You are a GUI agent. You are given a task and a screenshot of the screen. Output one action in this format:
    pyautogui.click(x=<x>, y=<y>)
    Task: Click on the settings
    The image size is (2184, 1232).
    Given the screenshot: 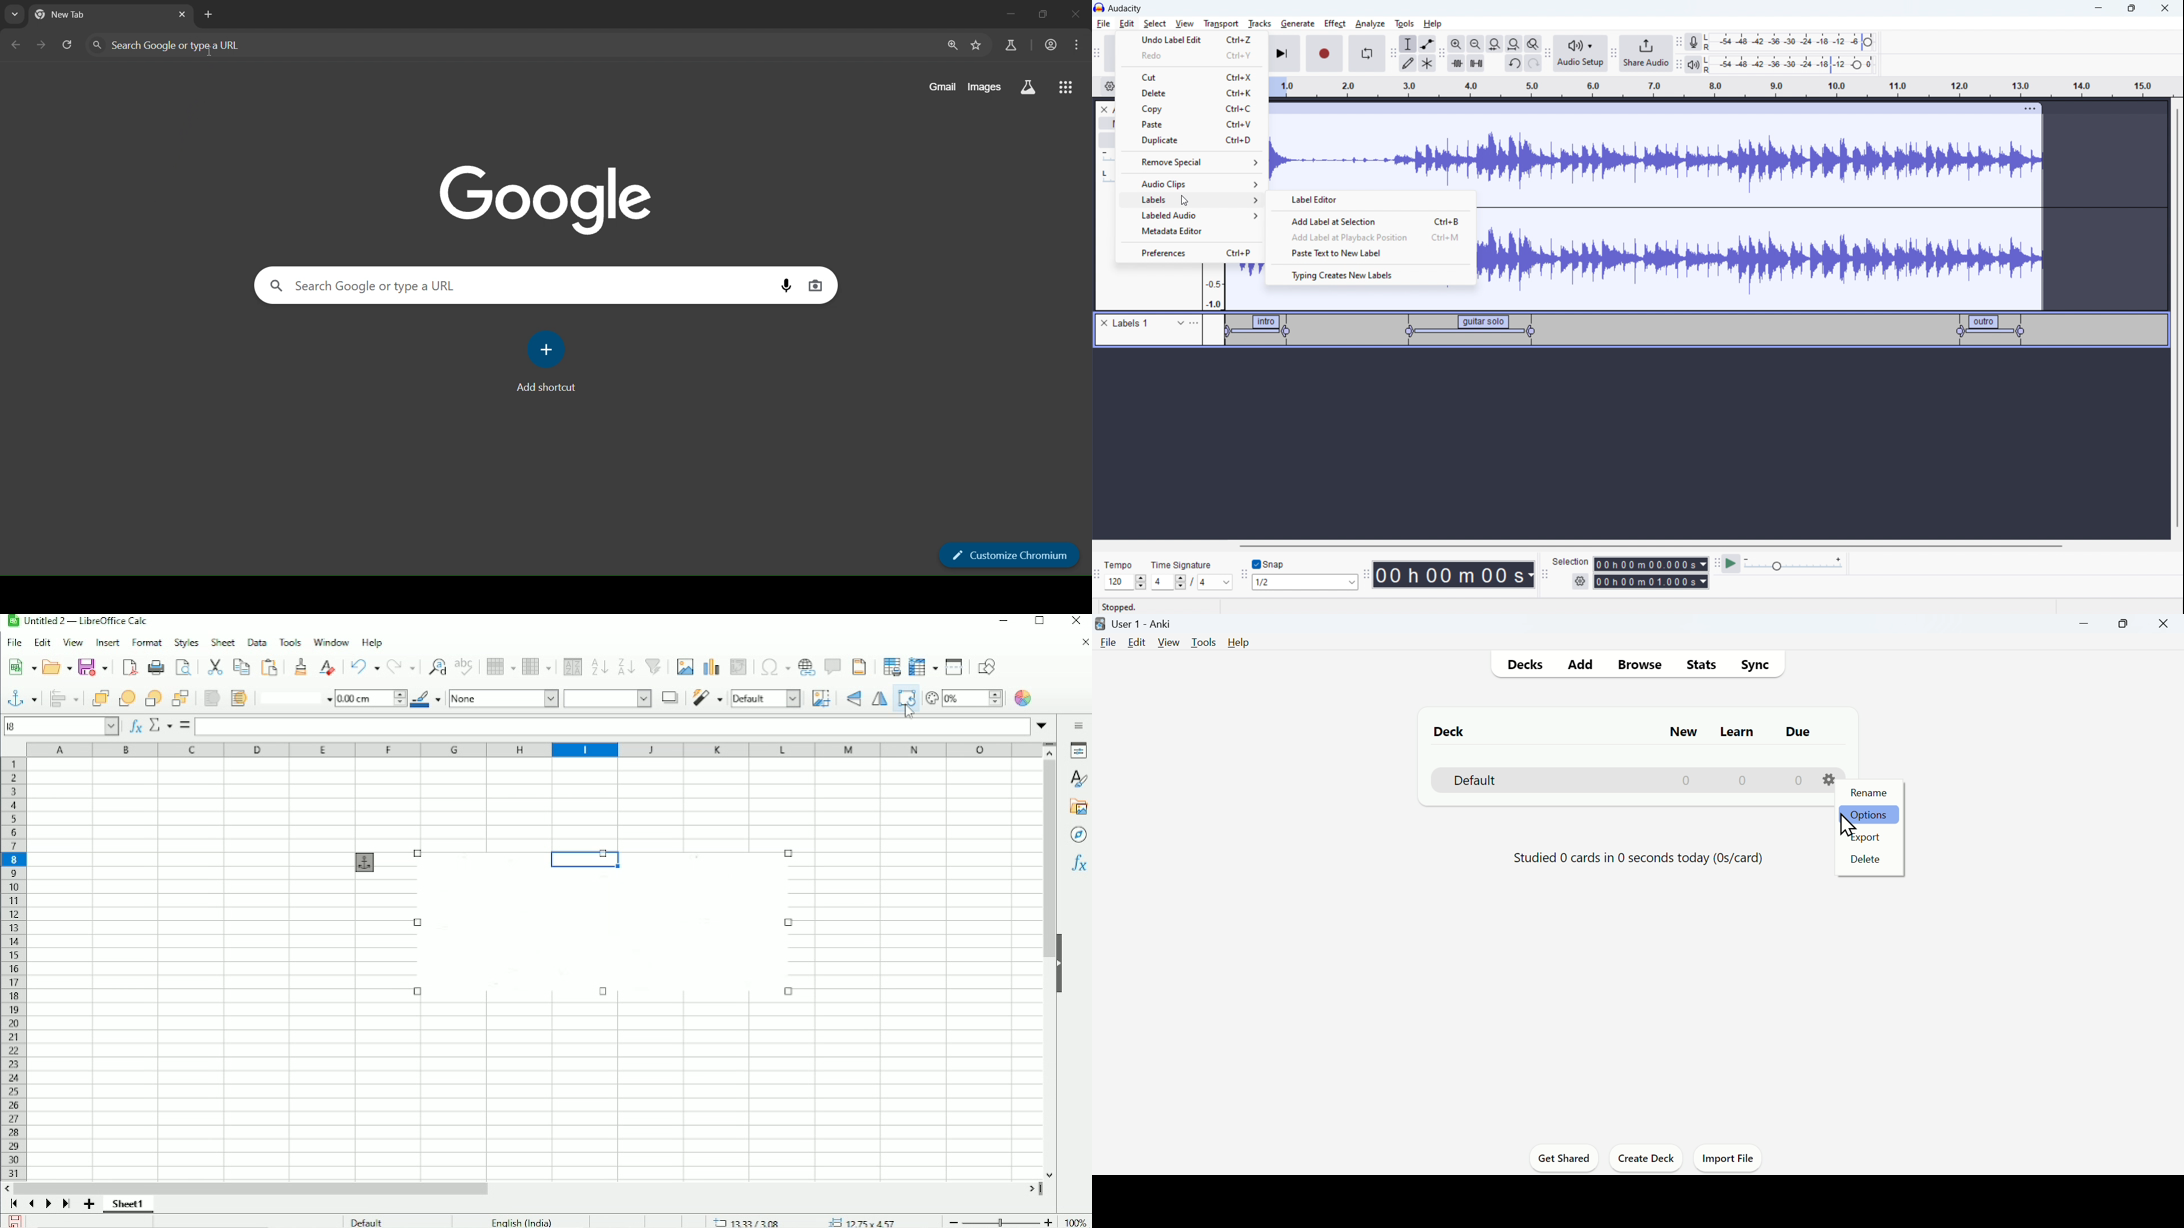 What is the action you would take?
    pyautogui.click(x=1108, y=88)
    